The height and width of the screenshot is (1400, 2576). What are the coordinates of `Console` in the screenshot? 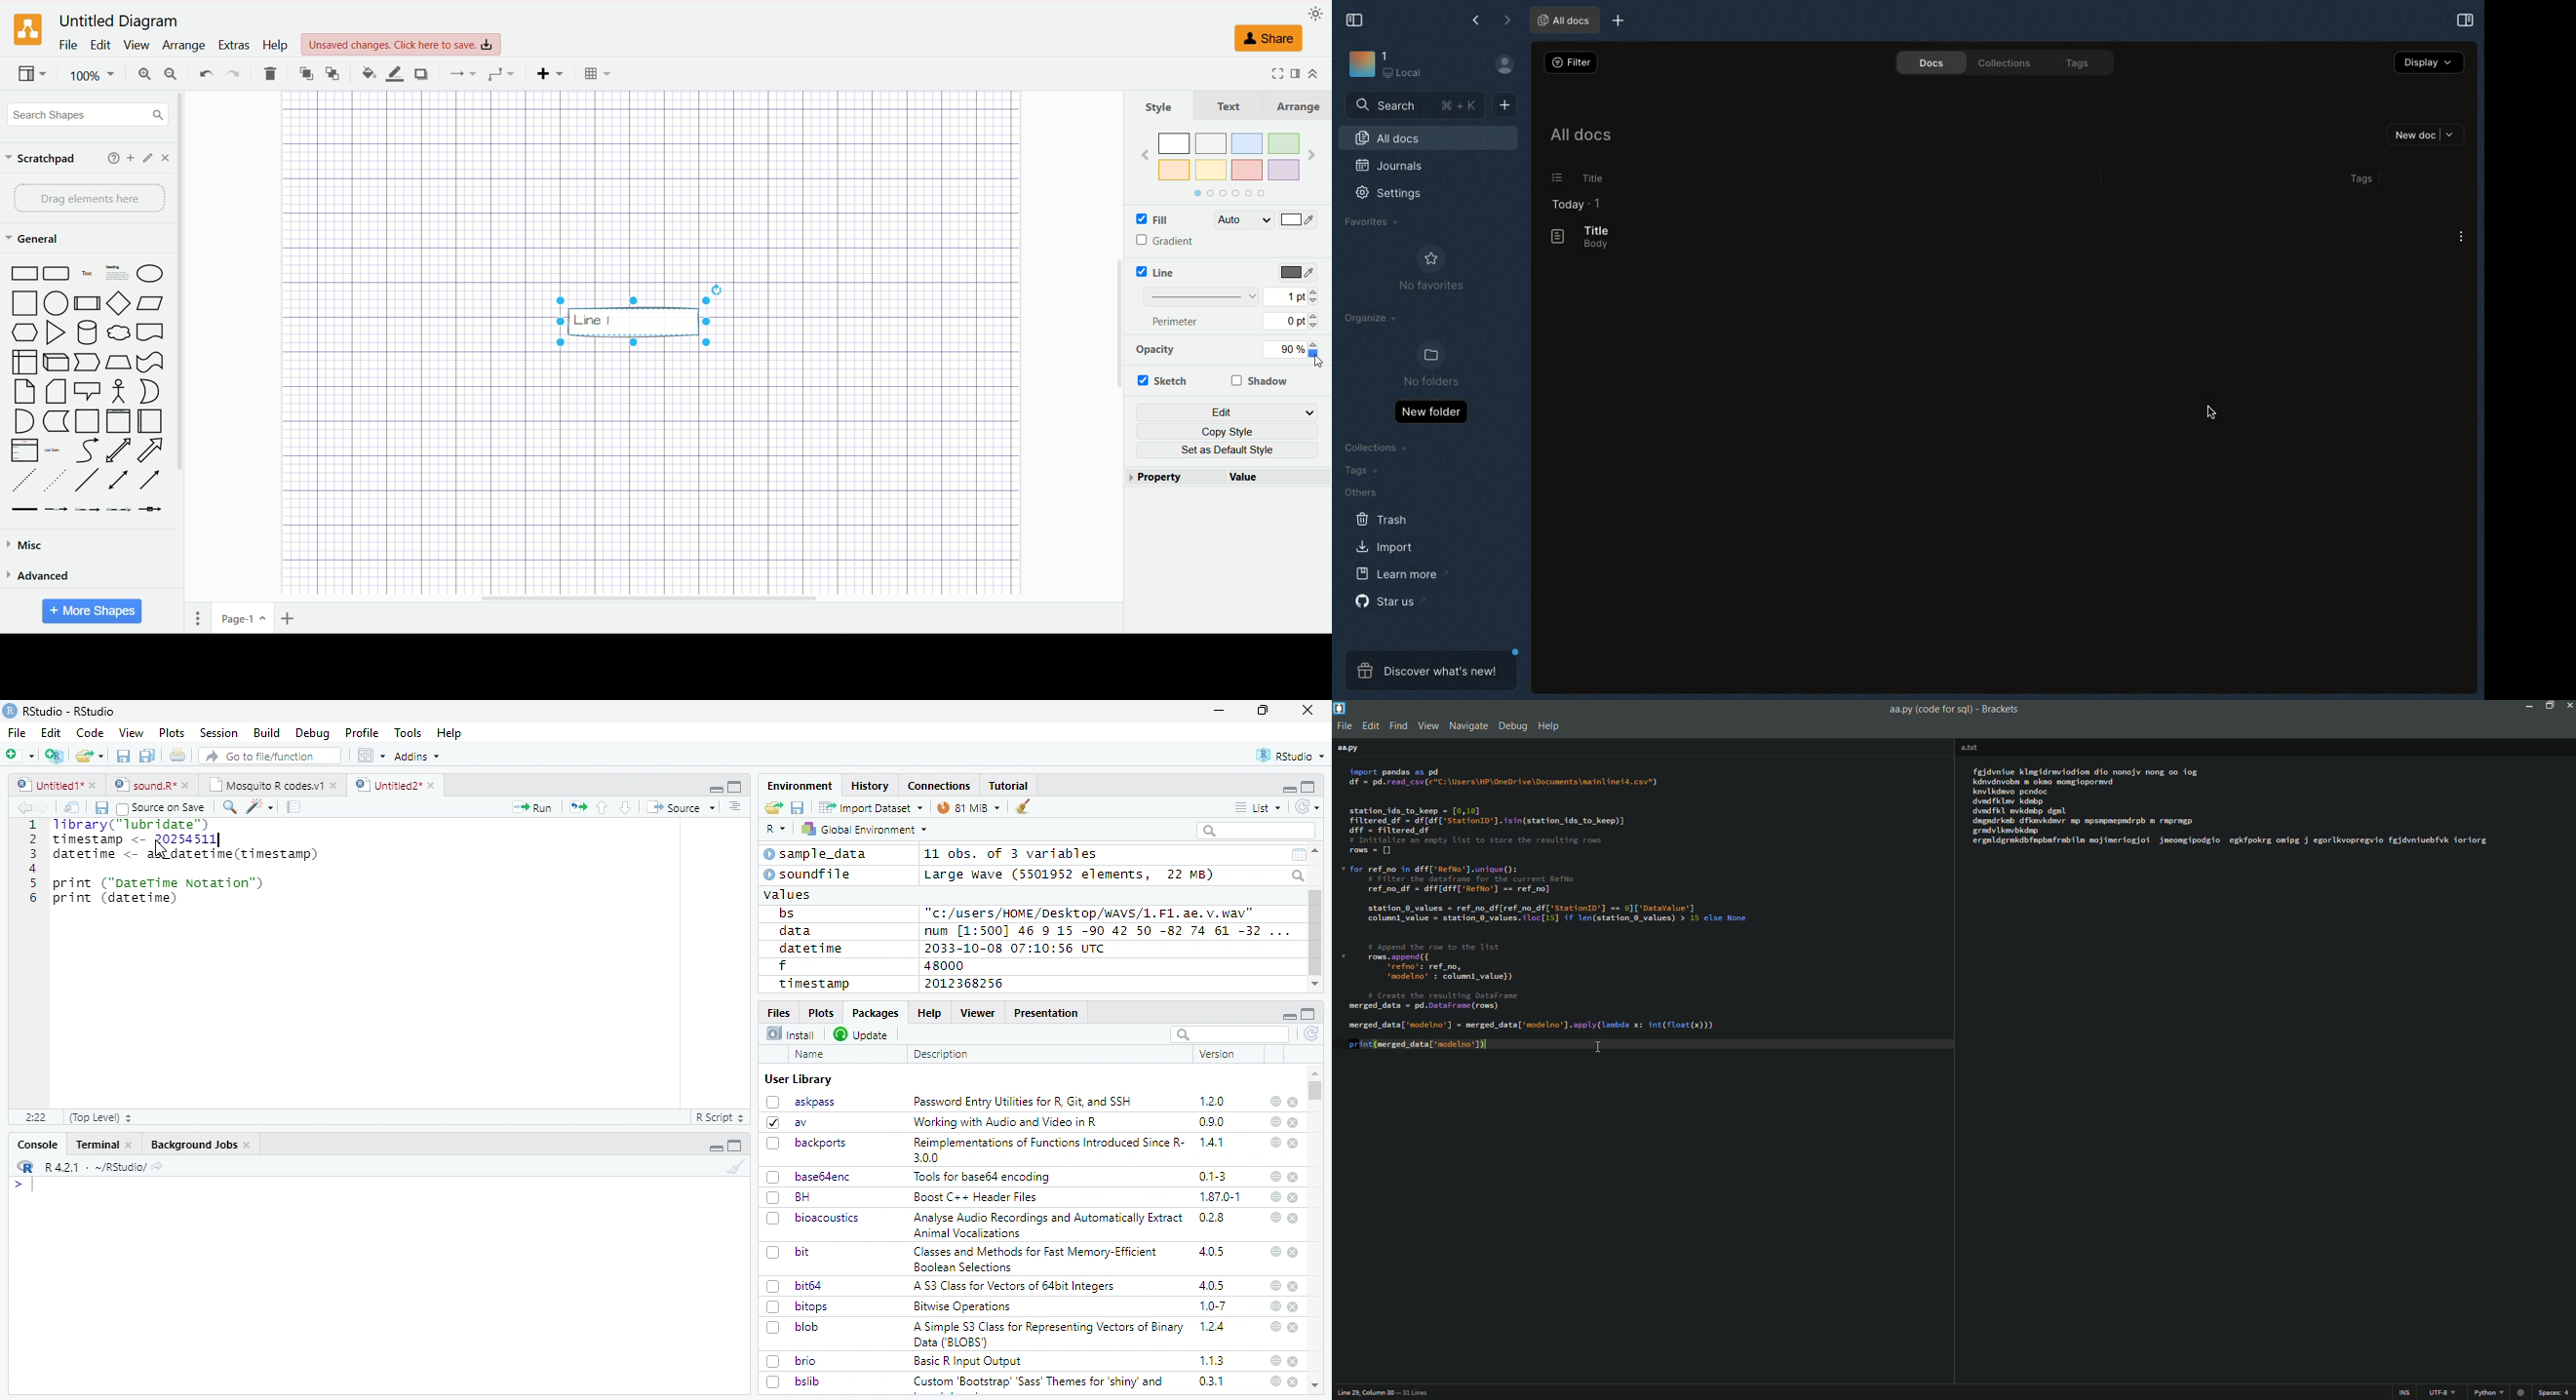 It's located at (37, 1145).